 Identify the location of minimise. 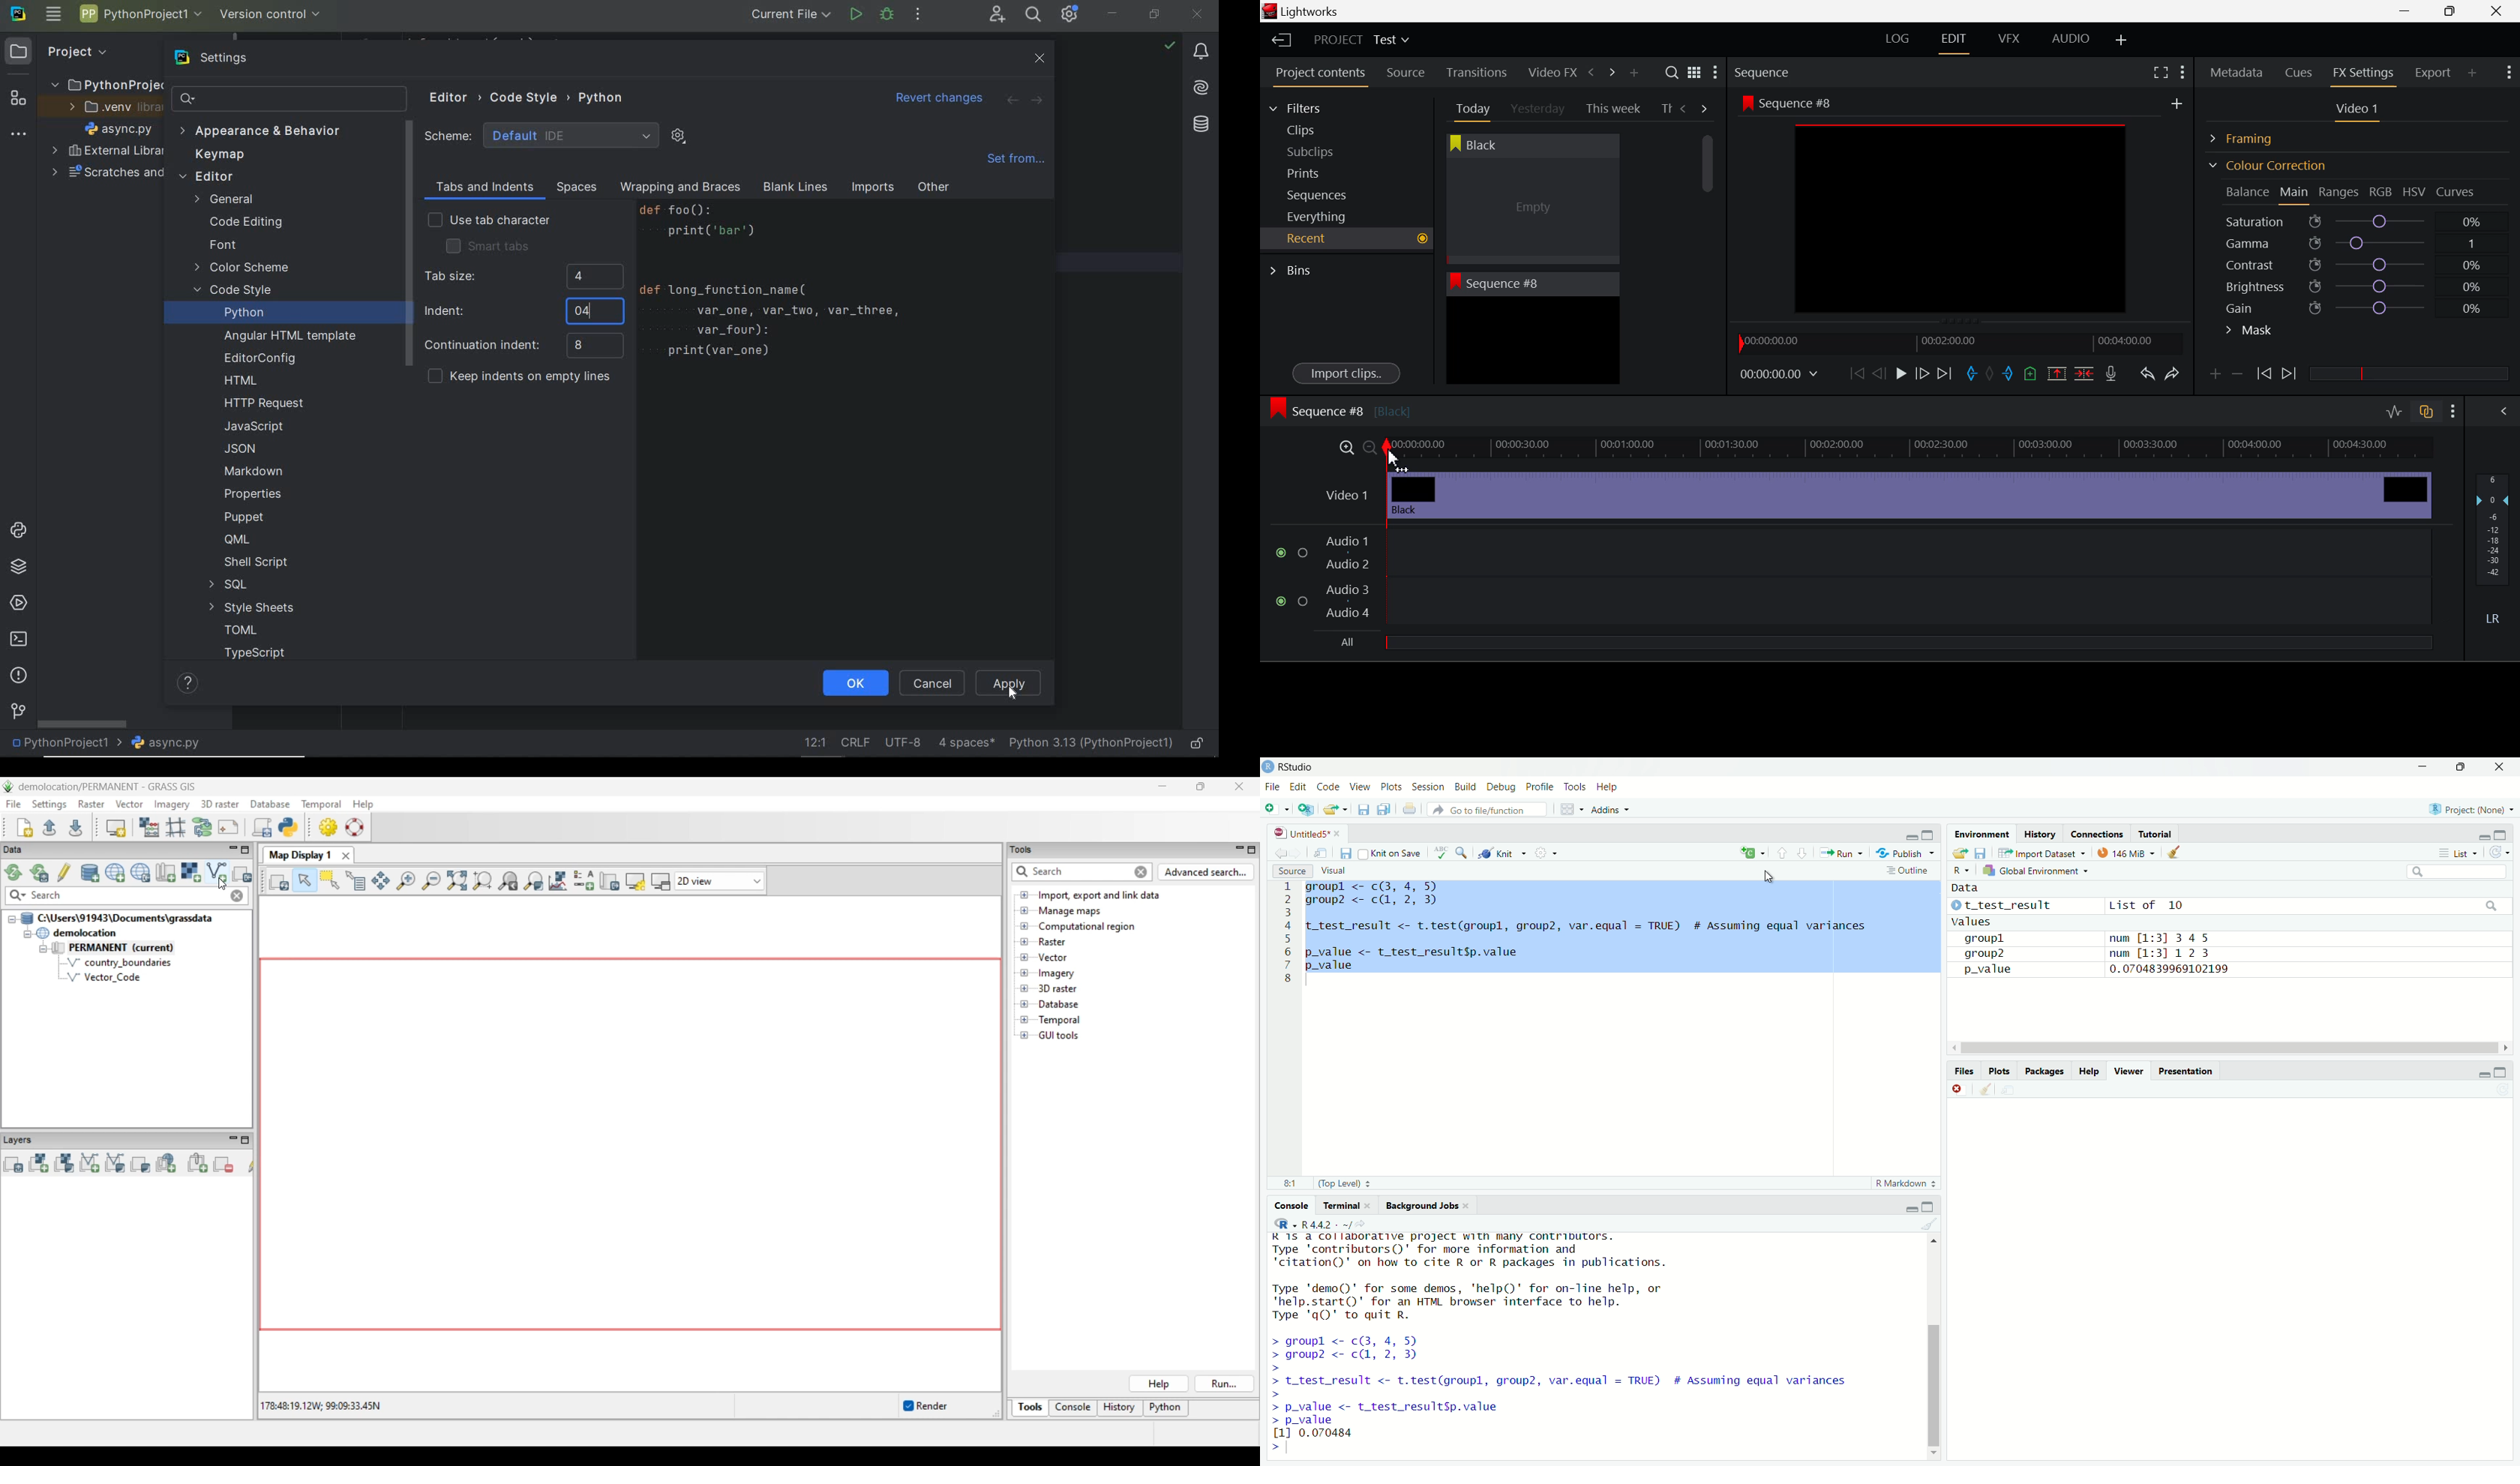
(2483, 833).